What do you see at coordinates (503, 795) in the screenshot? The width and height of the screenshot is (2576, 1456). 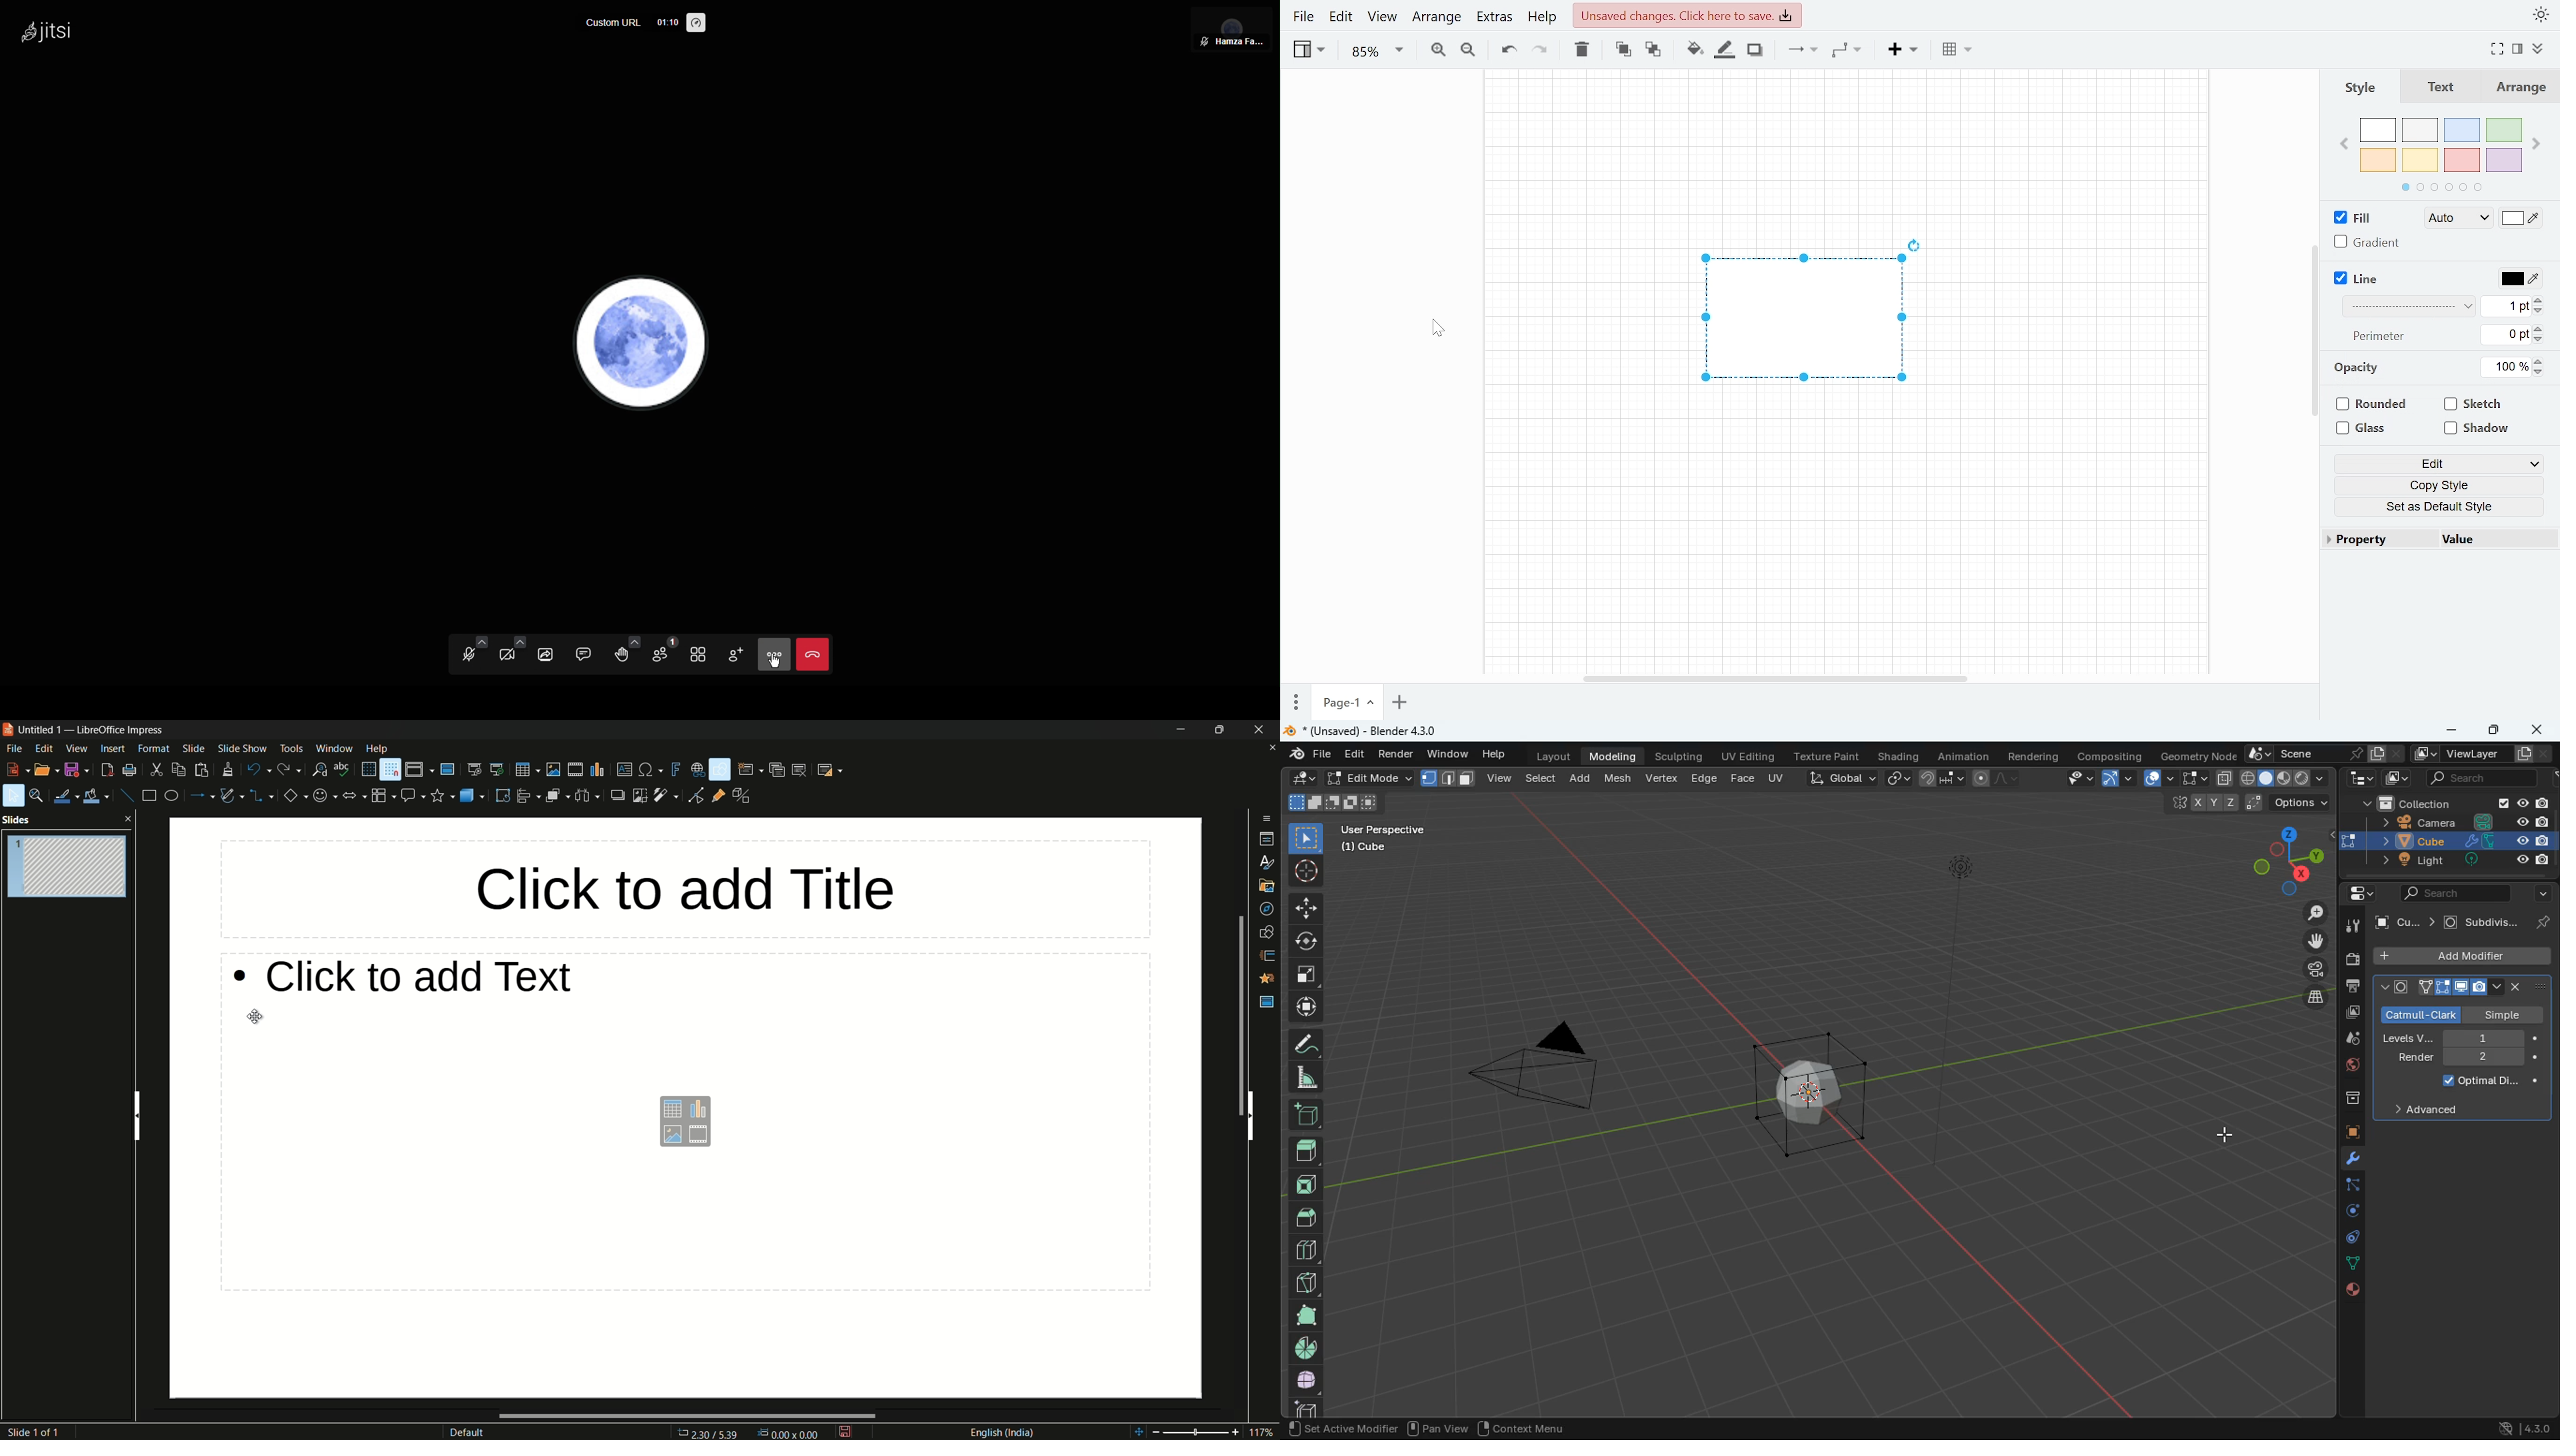 I see `rotate` at bounding box center [503, 795].